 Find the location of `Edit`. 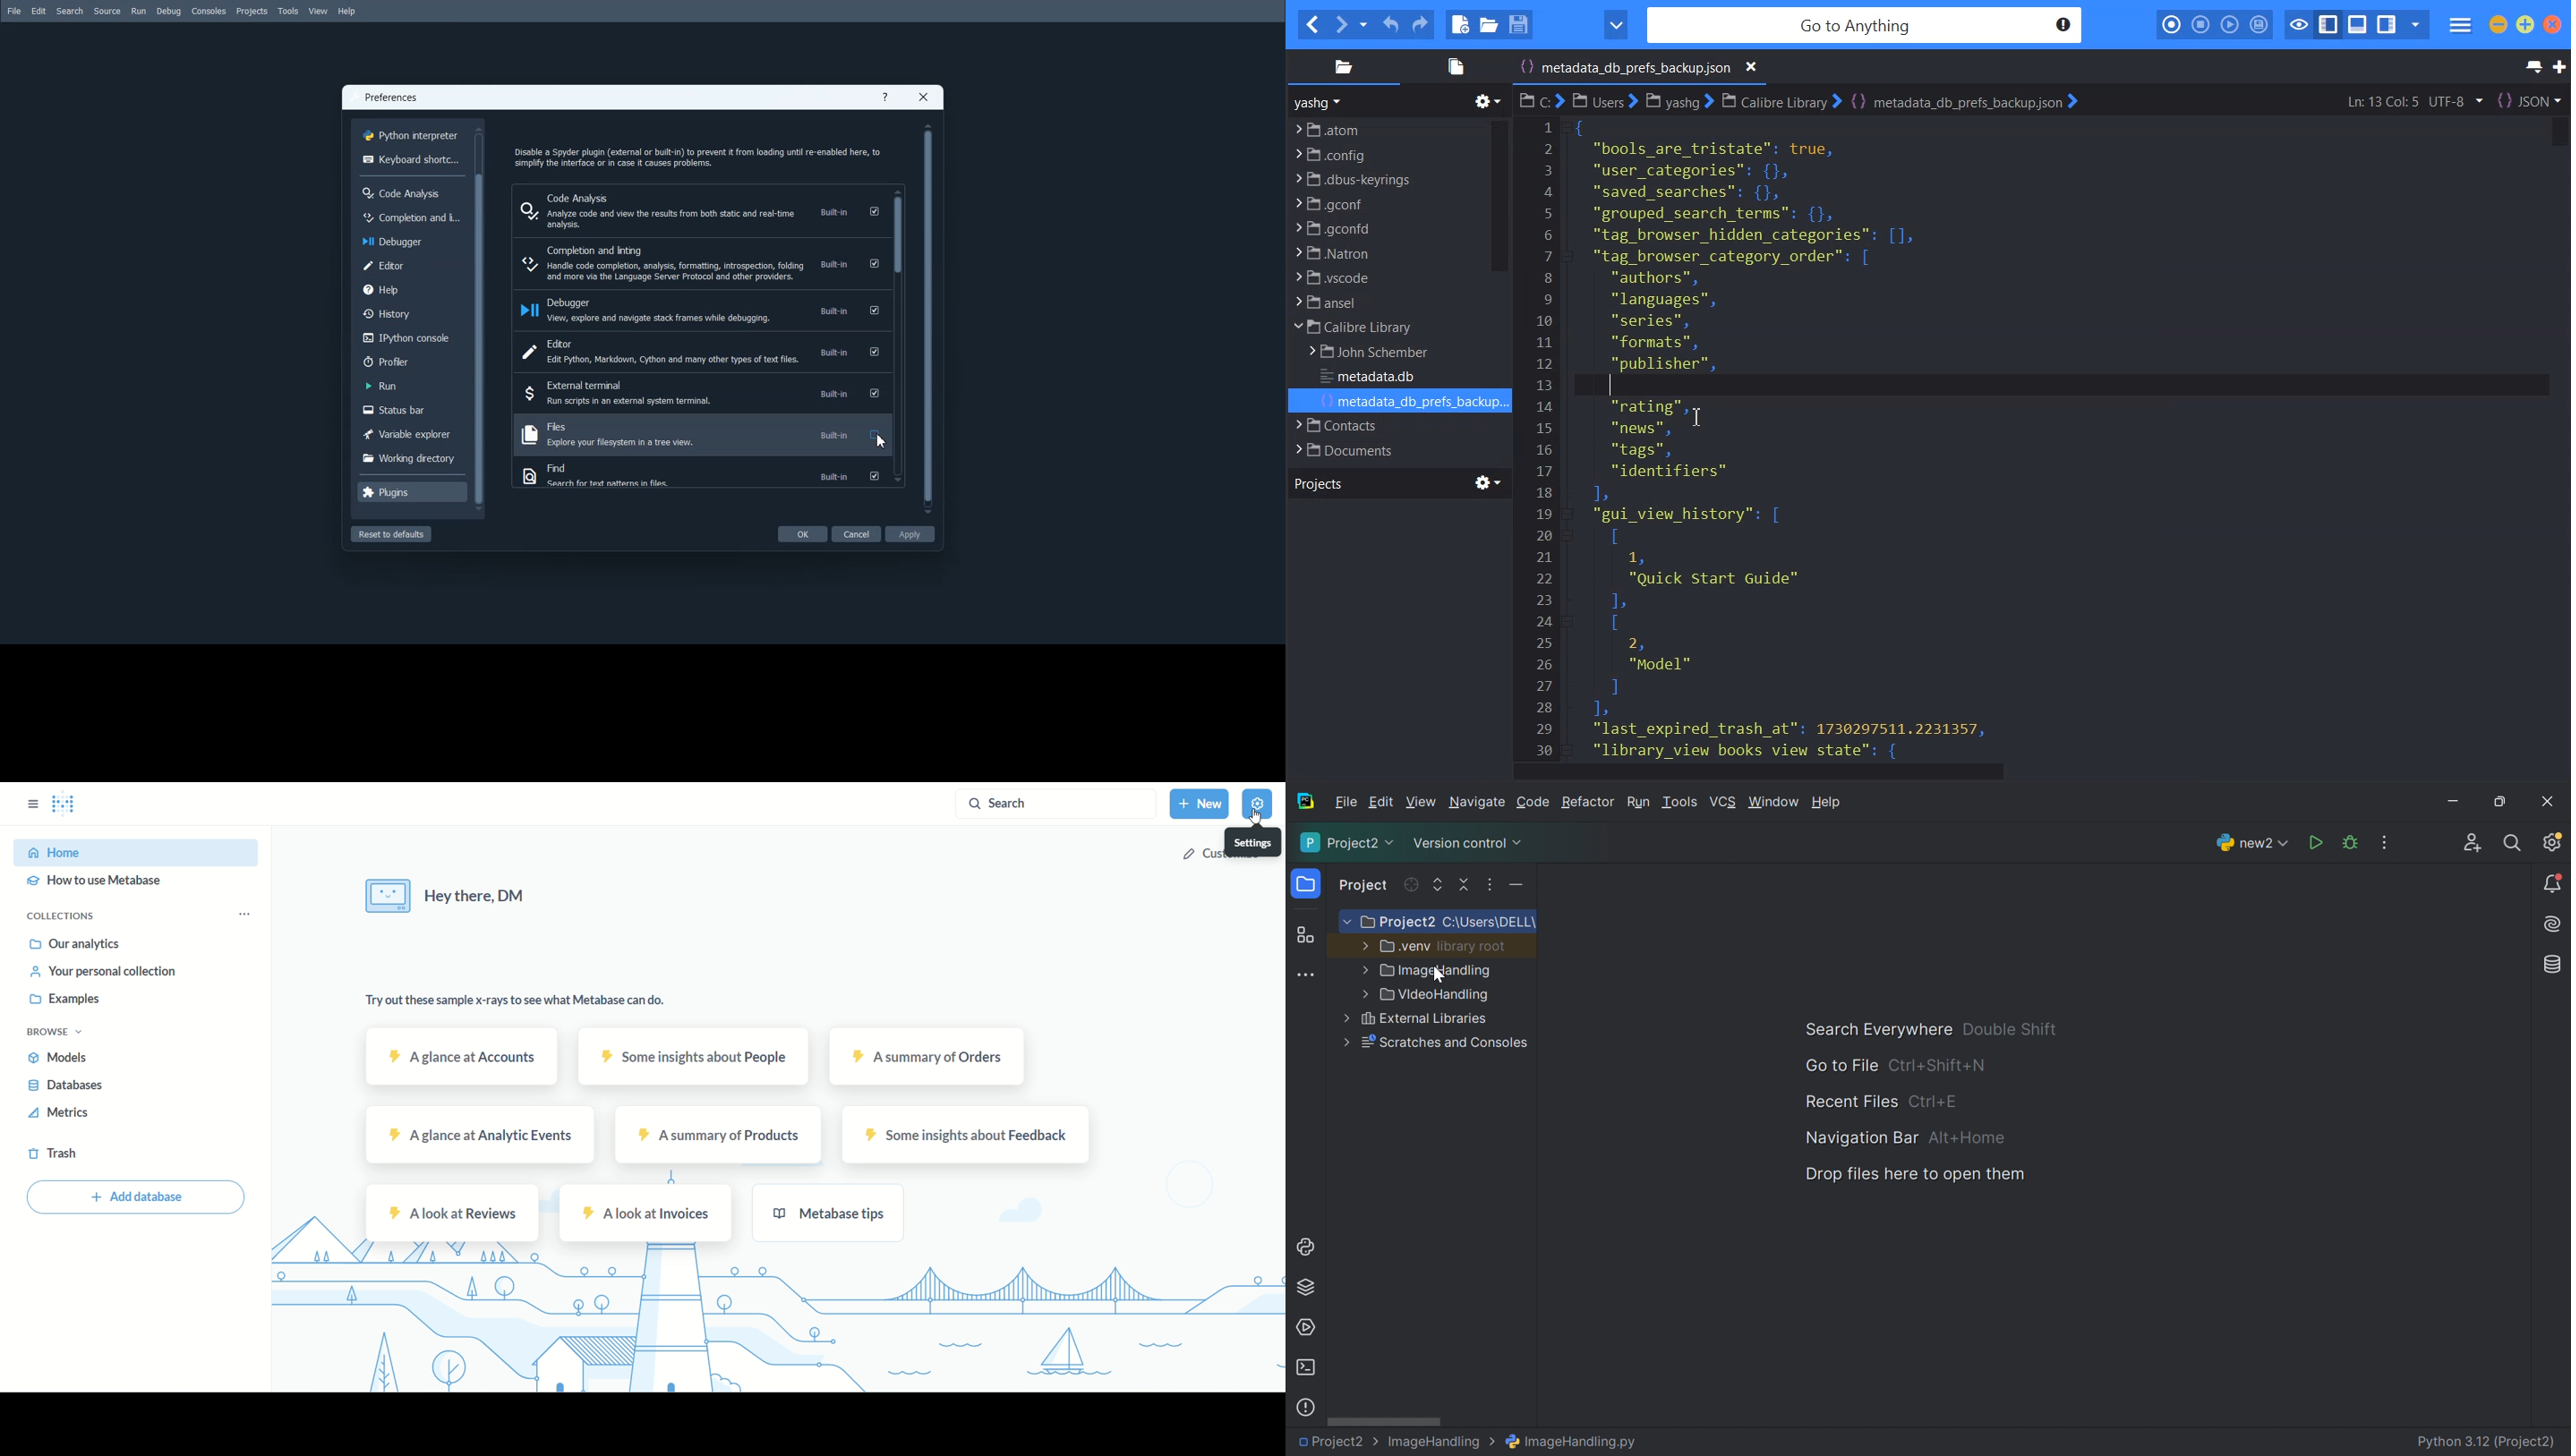

Edit is located at coordinates (38, 11).